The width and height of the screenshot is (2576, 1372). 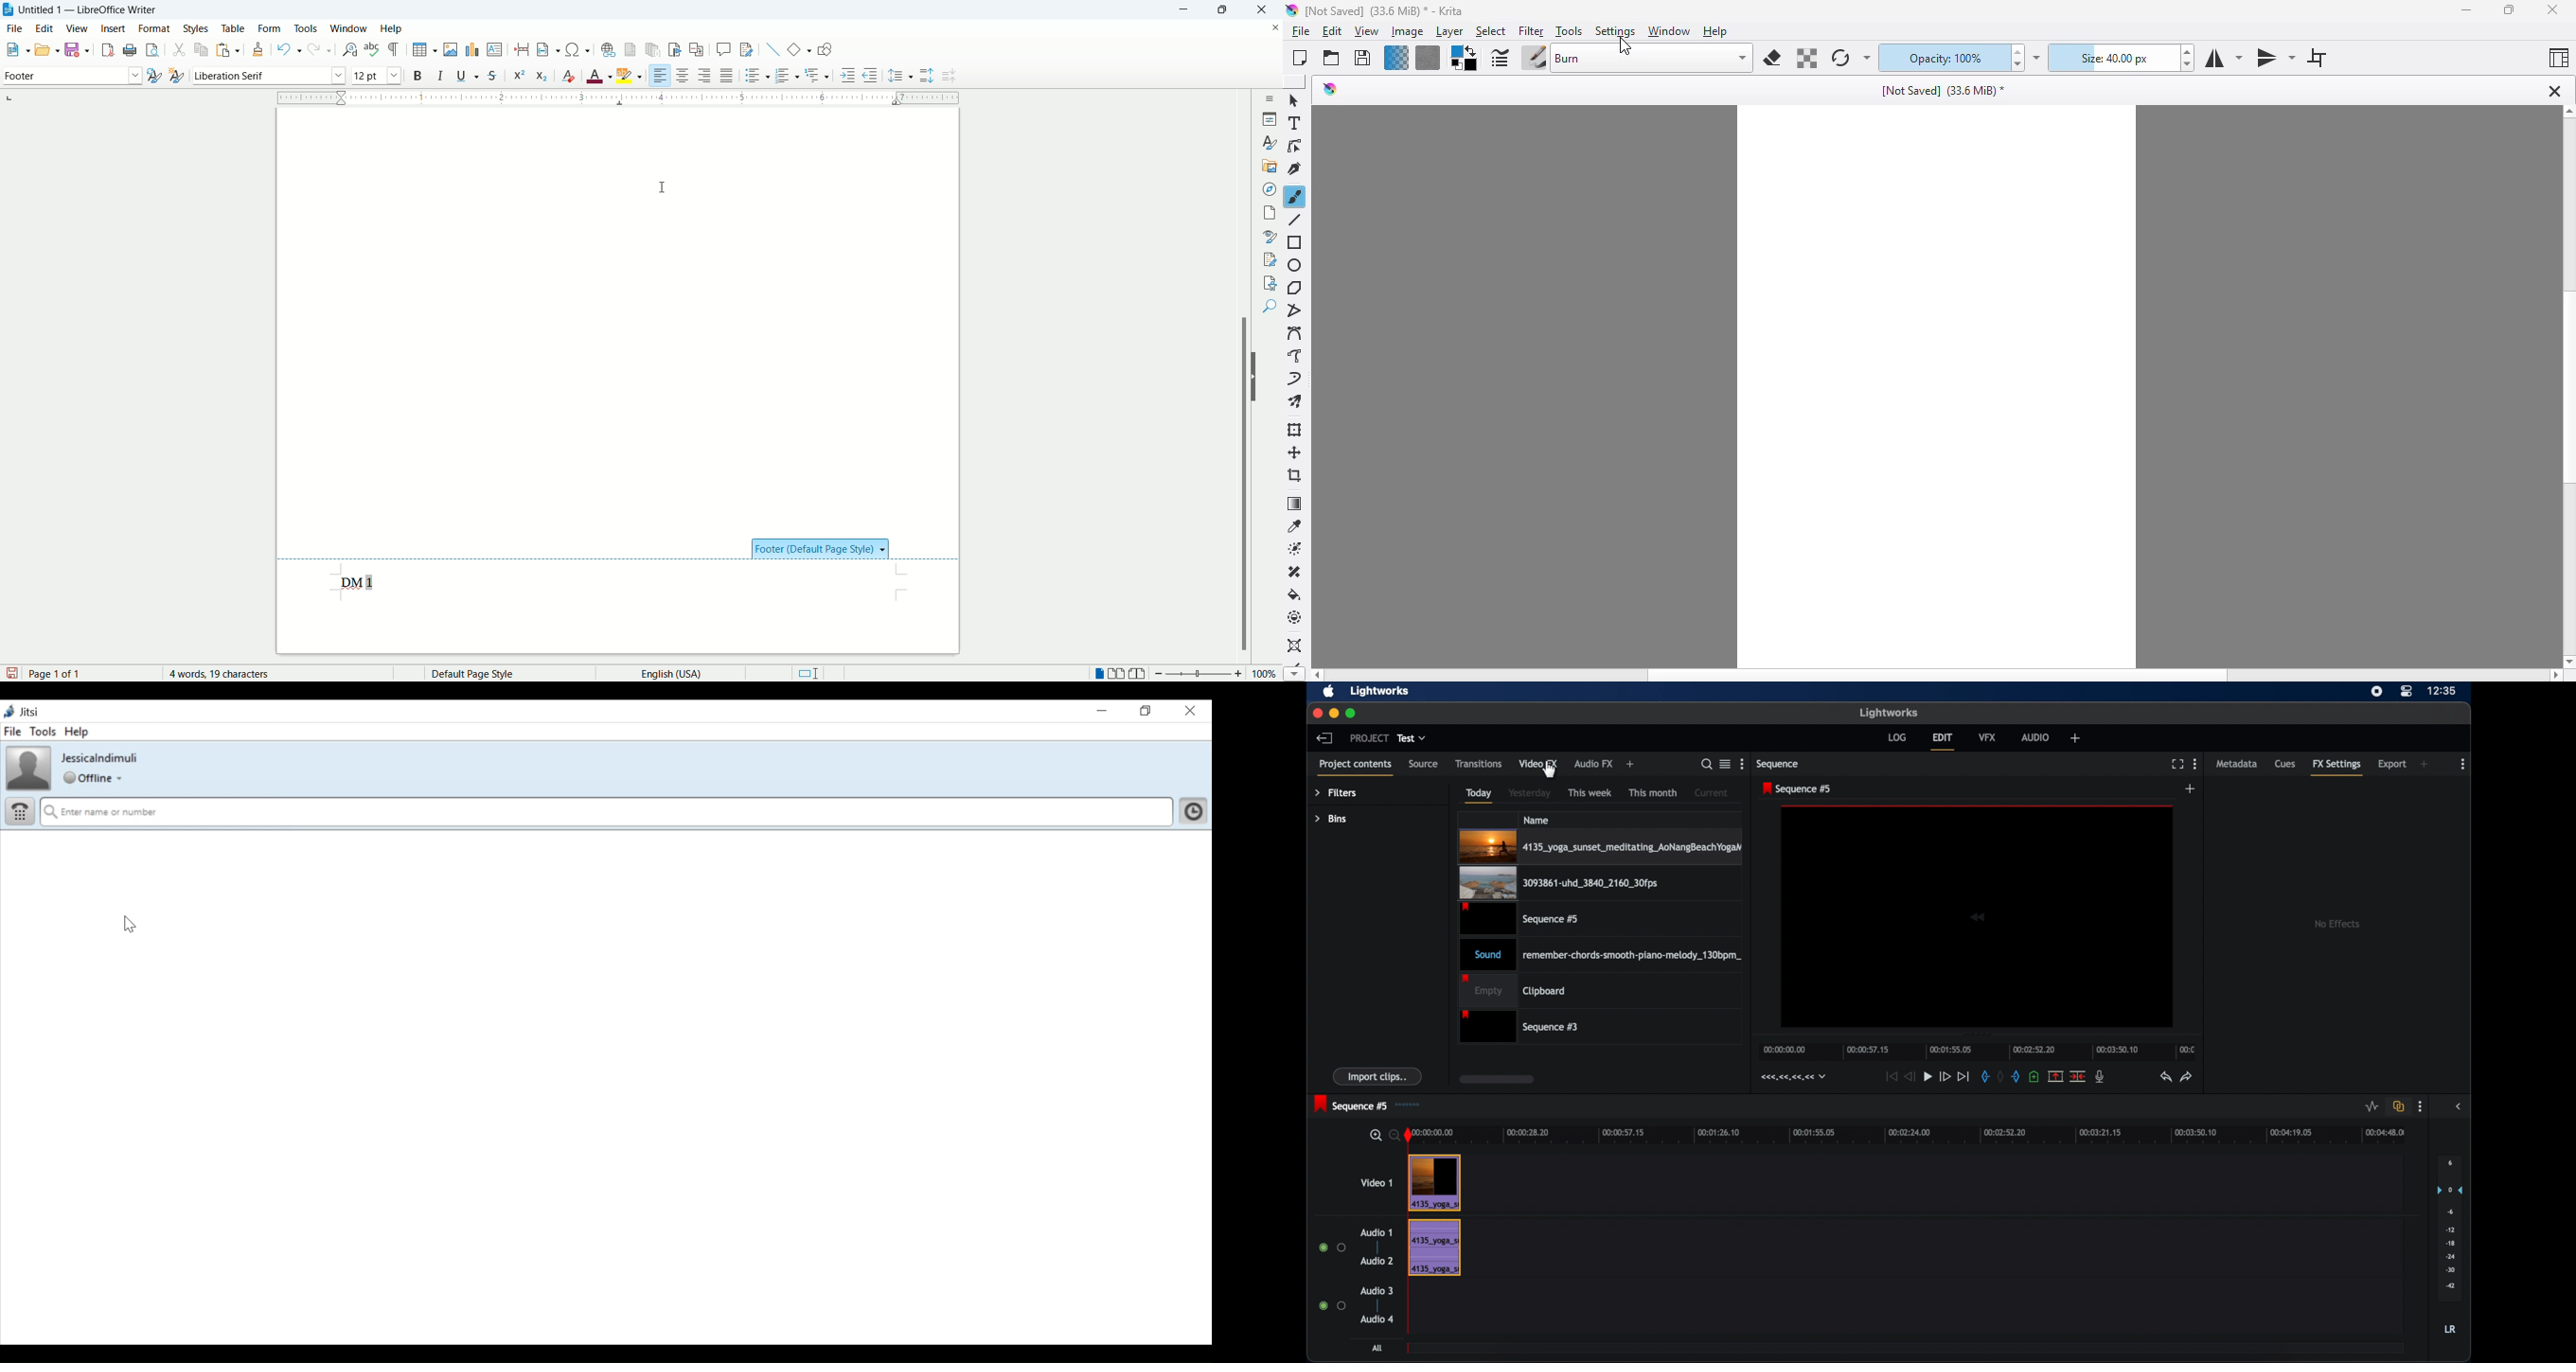 I want to click on styles, so click(x=1271, y=142).